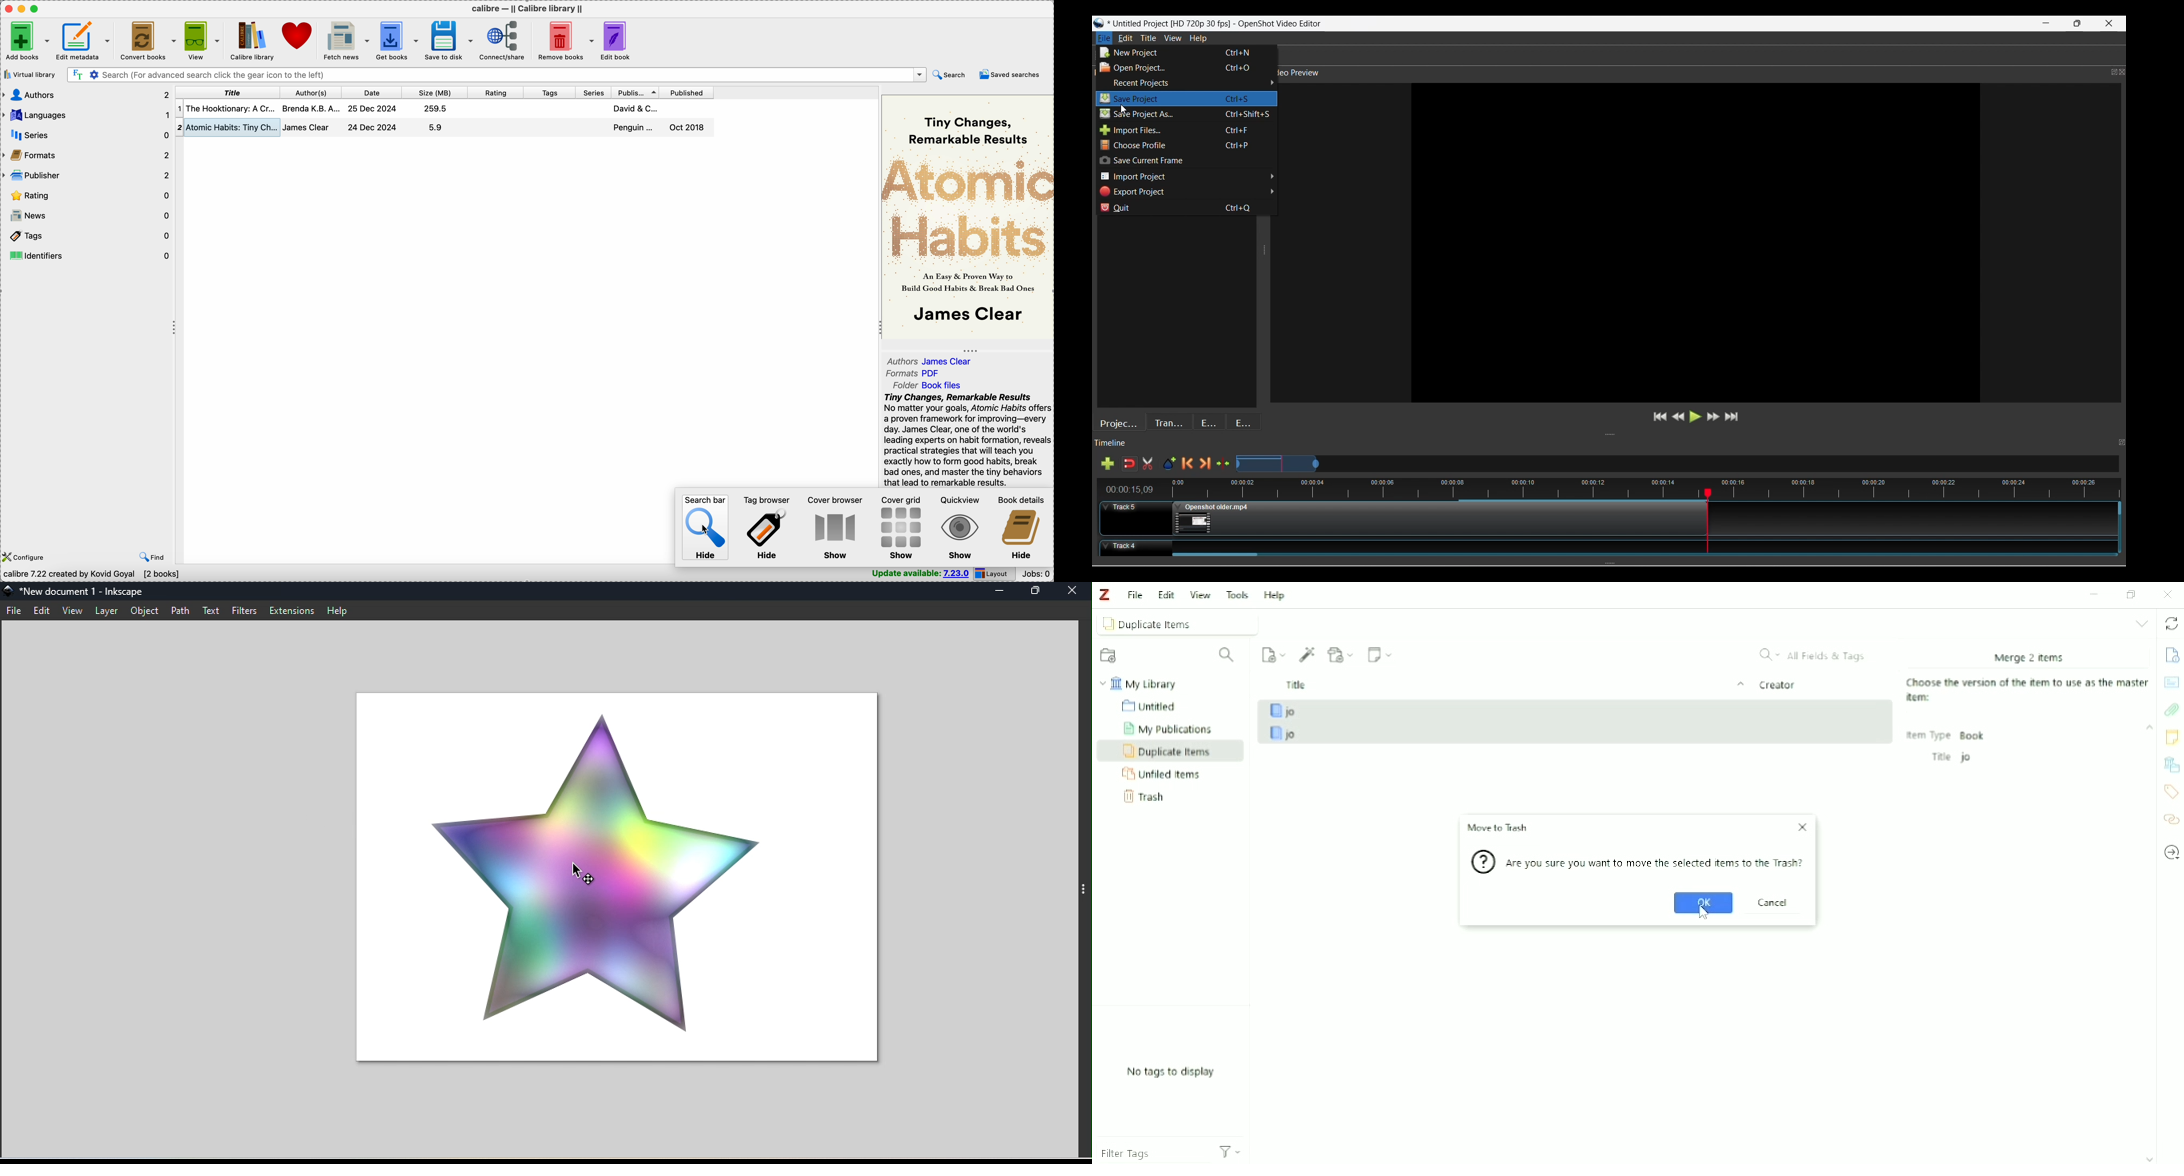 Image resolution: width=2184 pixels, height=1176 pixels. What do you see at coordinates (2149, 728) in the screenshot?
I see `Collapse section` at bounding box center [2149, 728].